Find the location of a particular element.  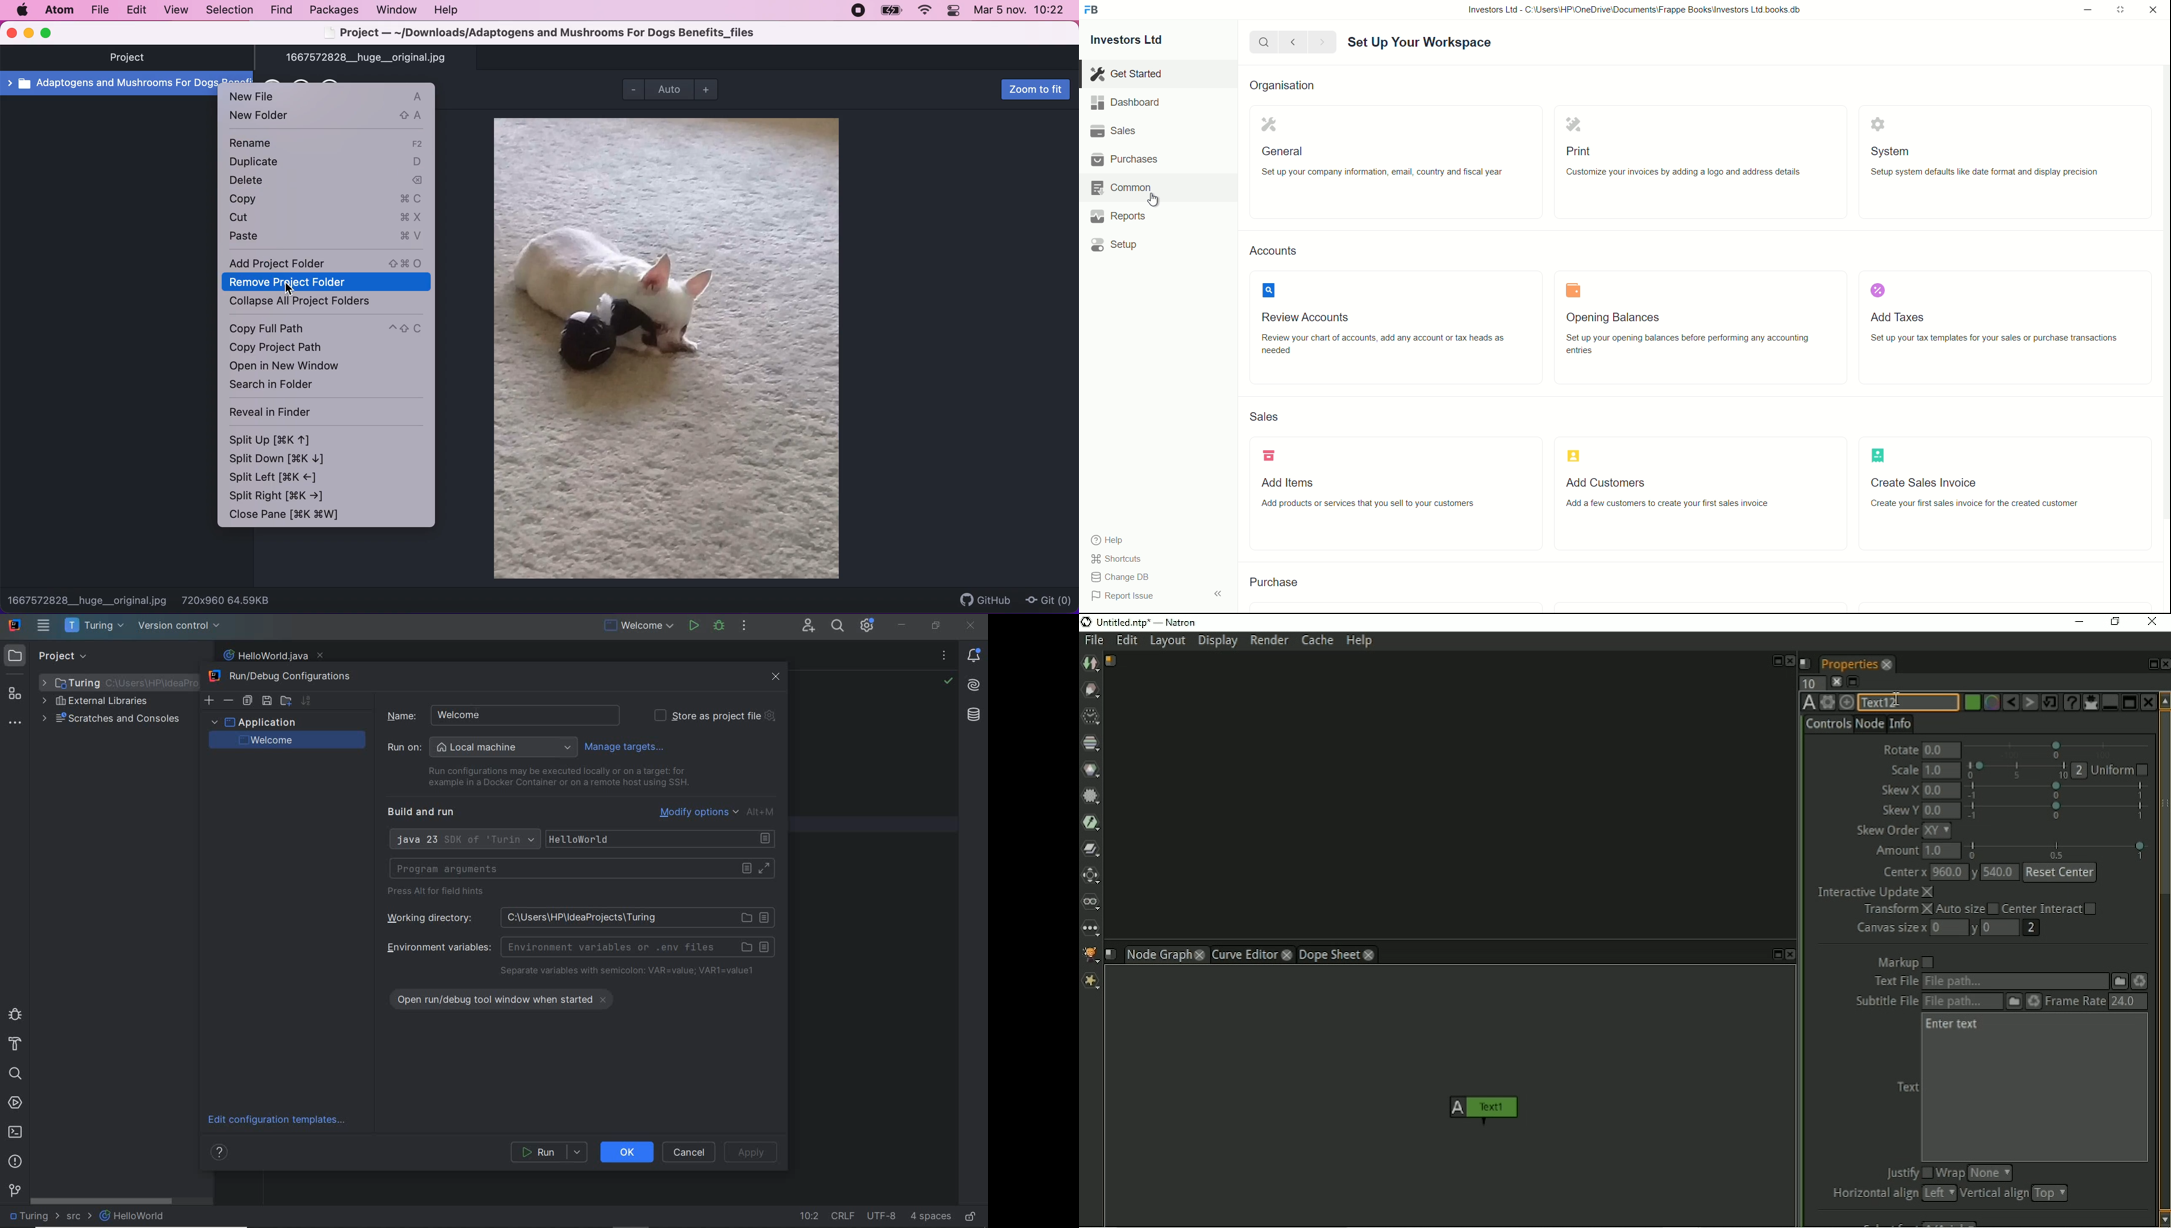

Purchase is located at coordinates (1279, 582).